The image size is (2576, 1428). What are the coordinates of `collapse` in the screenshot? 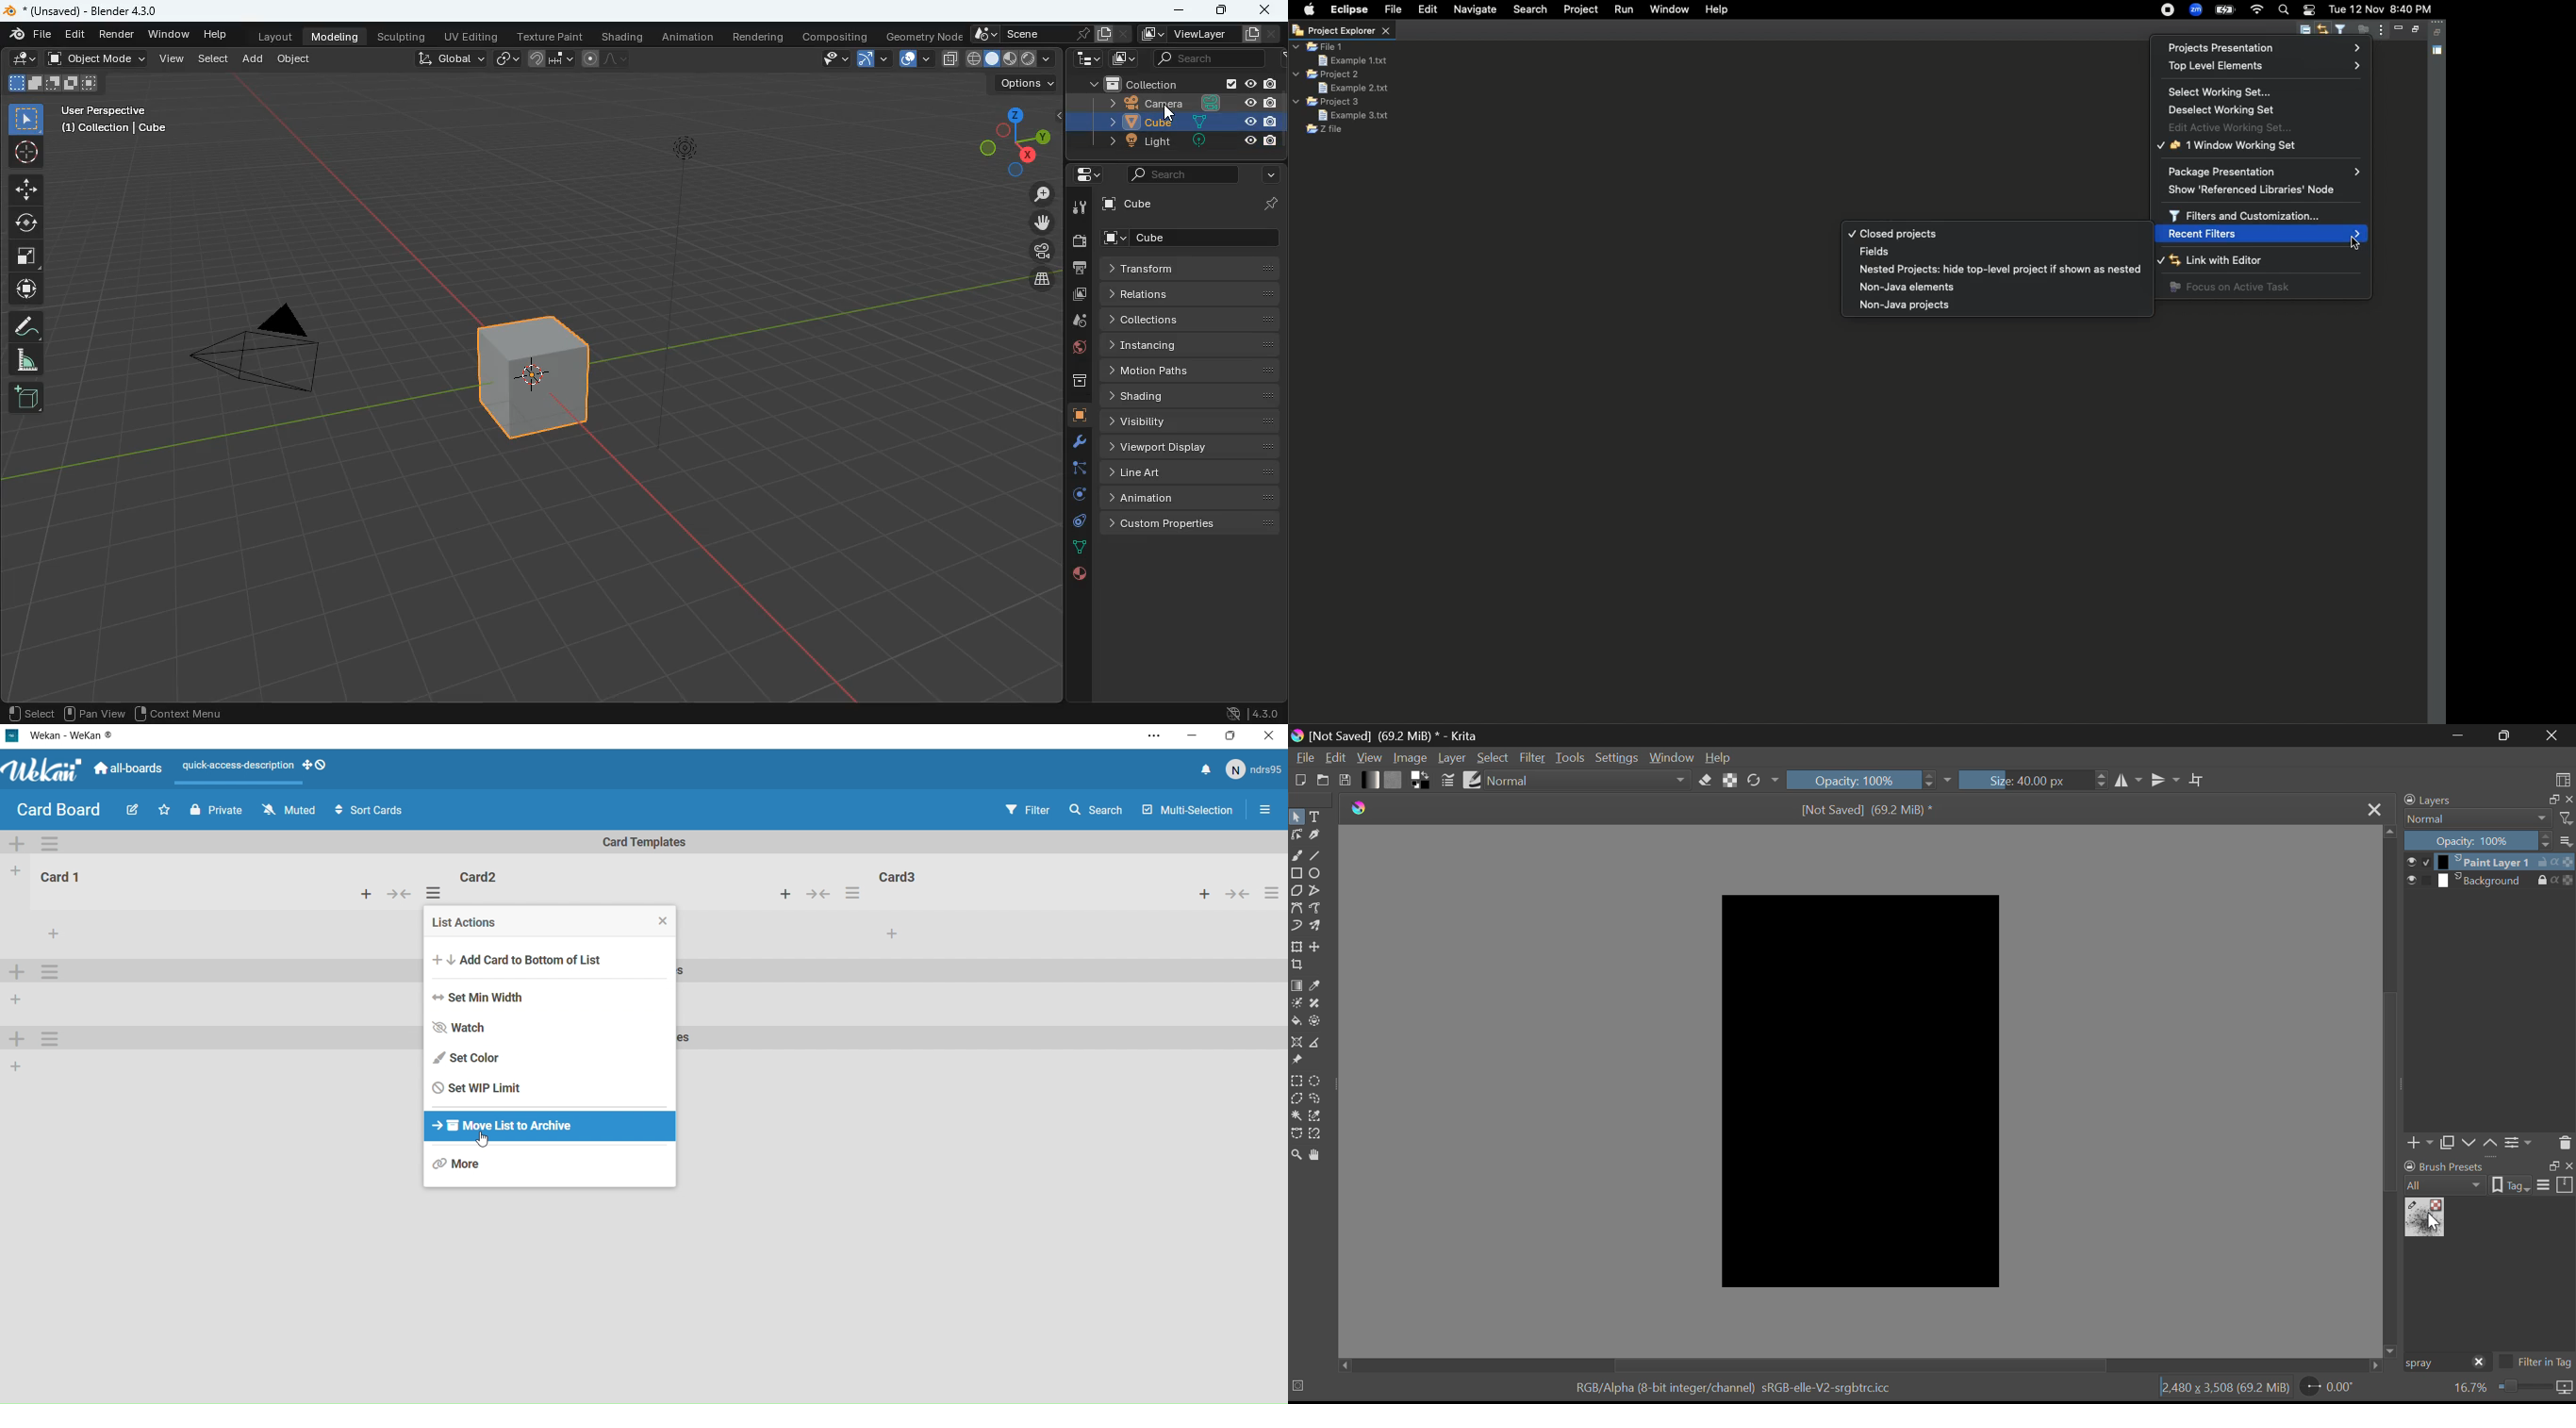 It's located at (818, 894).